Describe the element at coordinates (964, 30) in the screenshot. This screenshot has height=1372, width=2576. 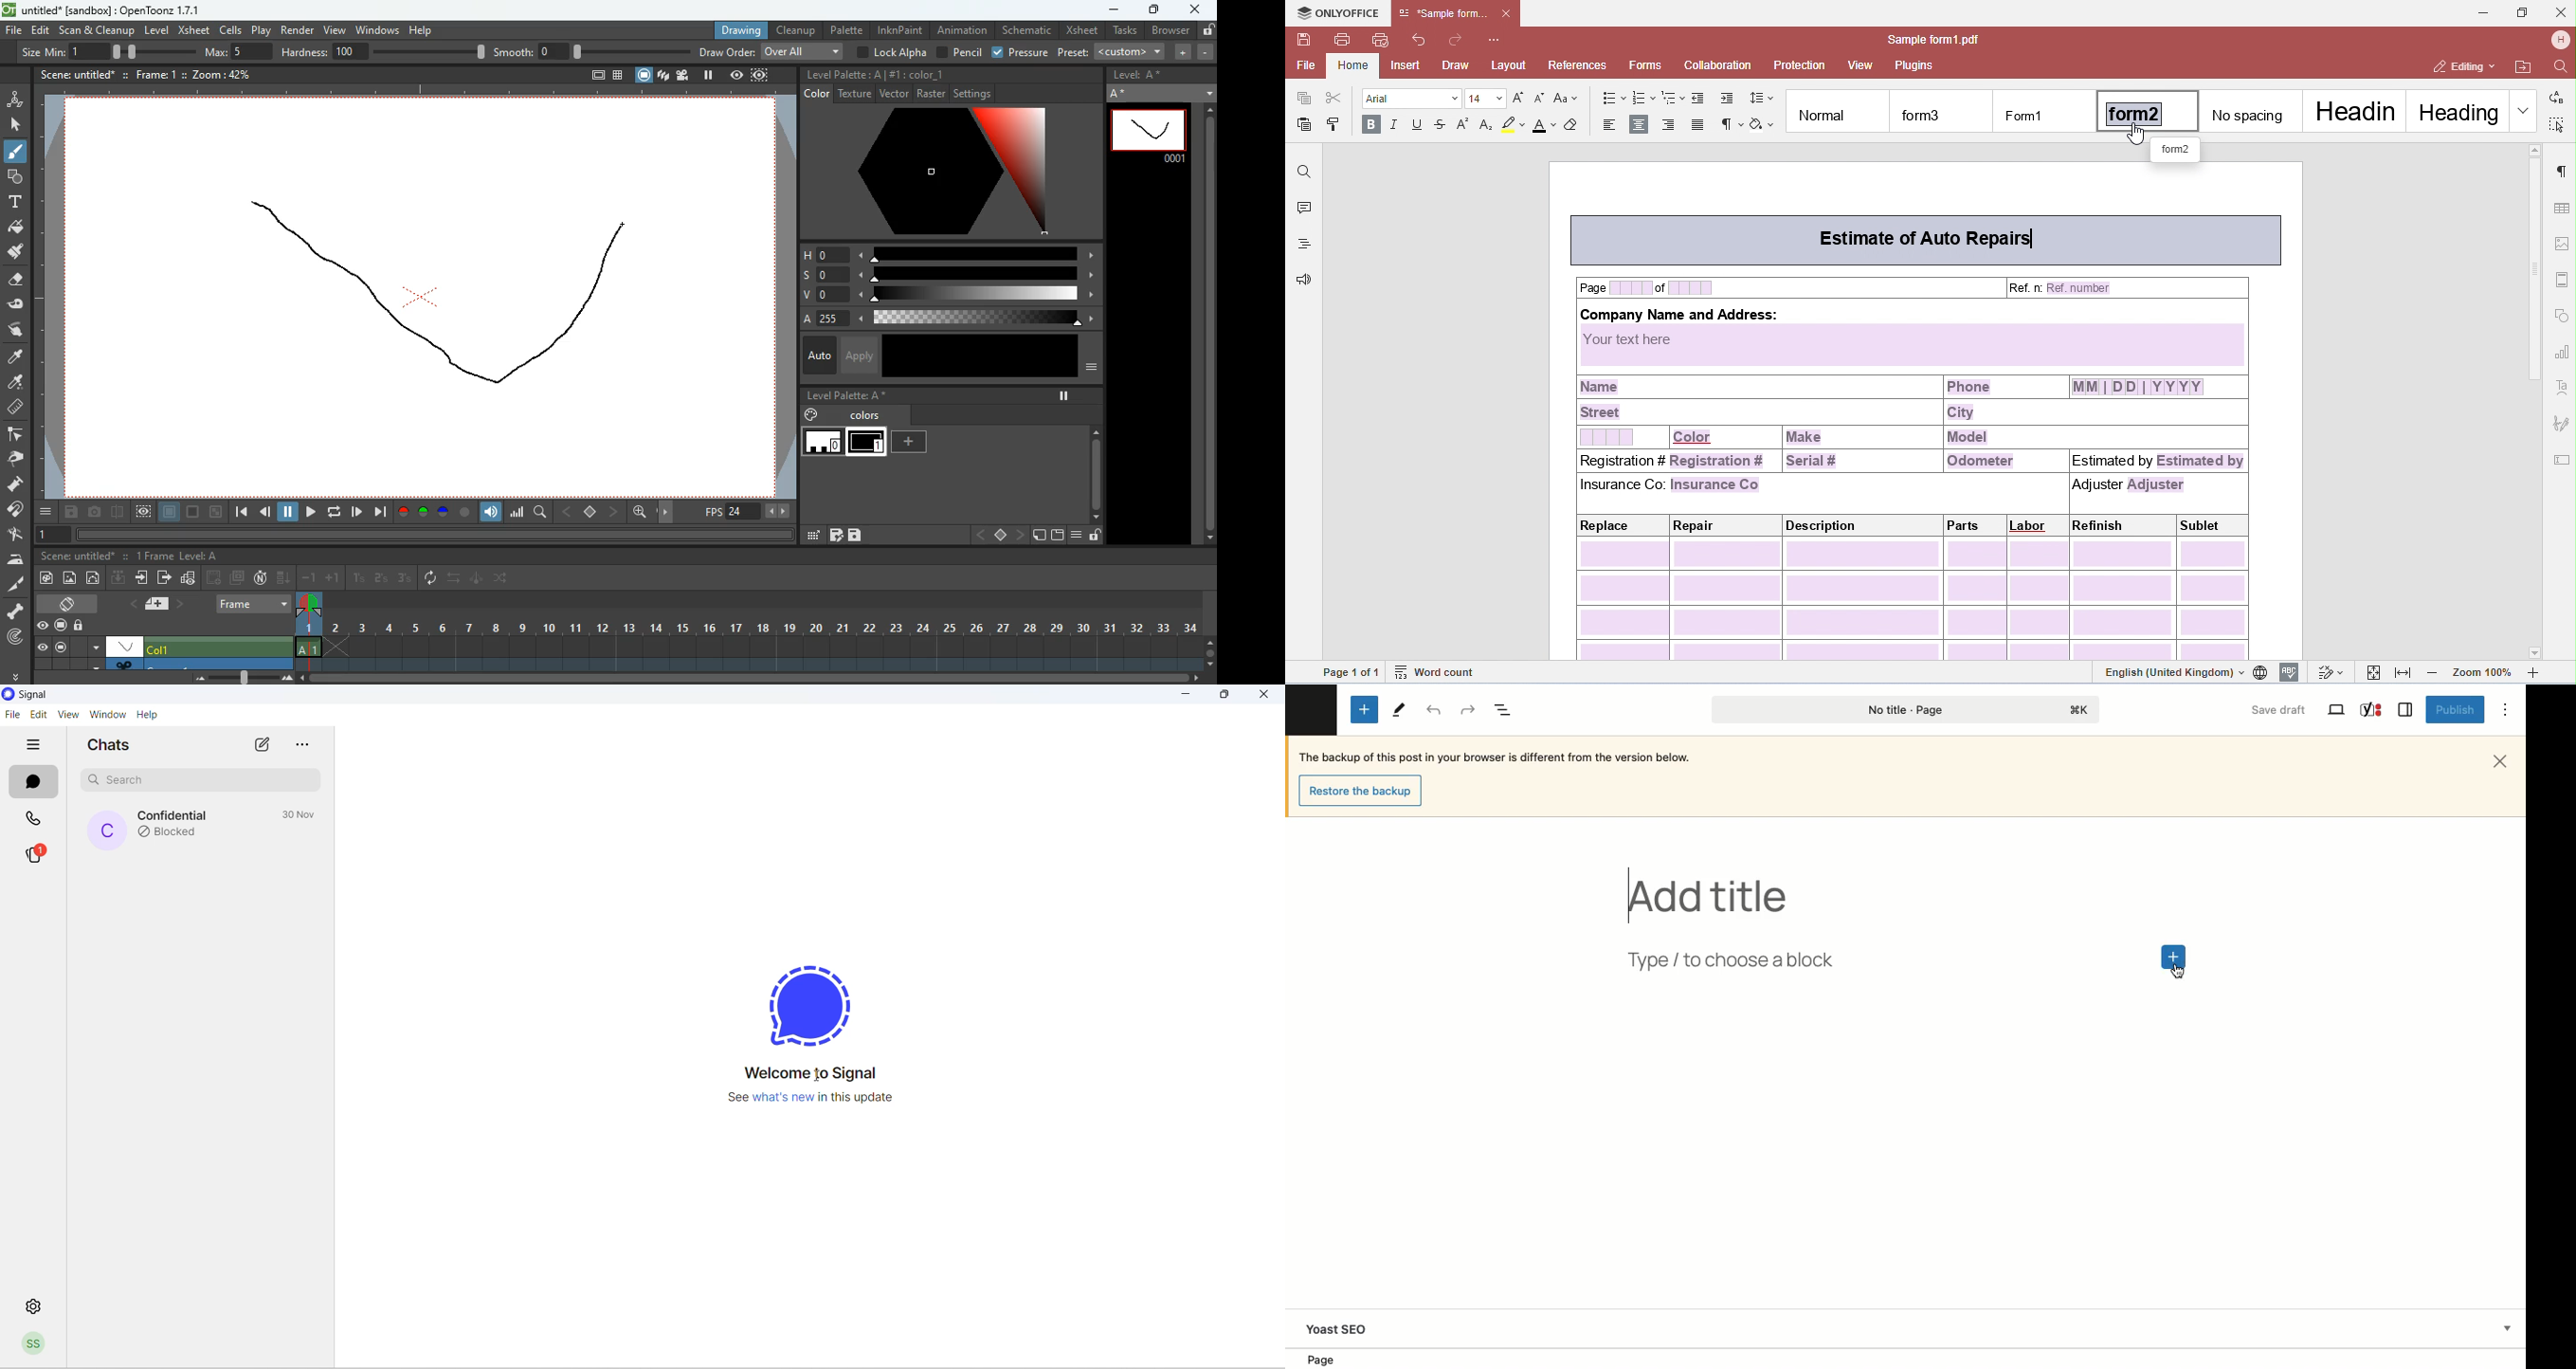
I see `animation` at that location.